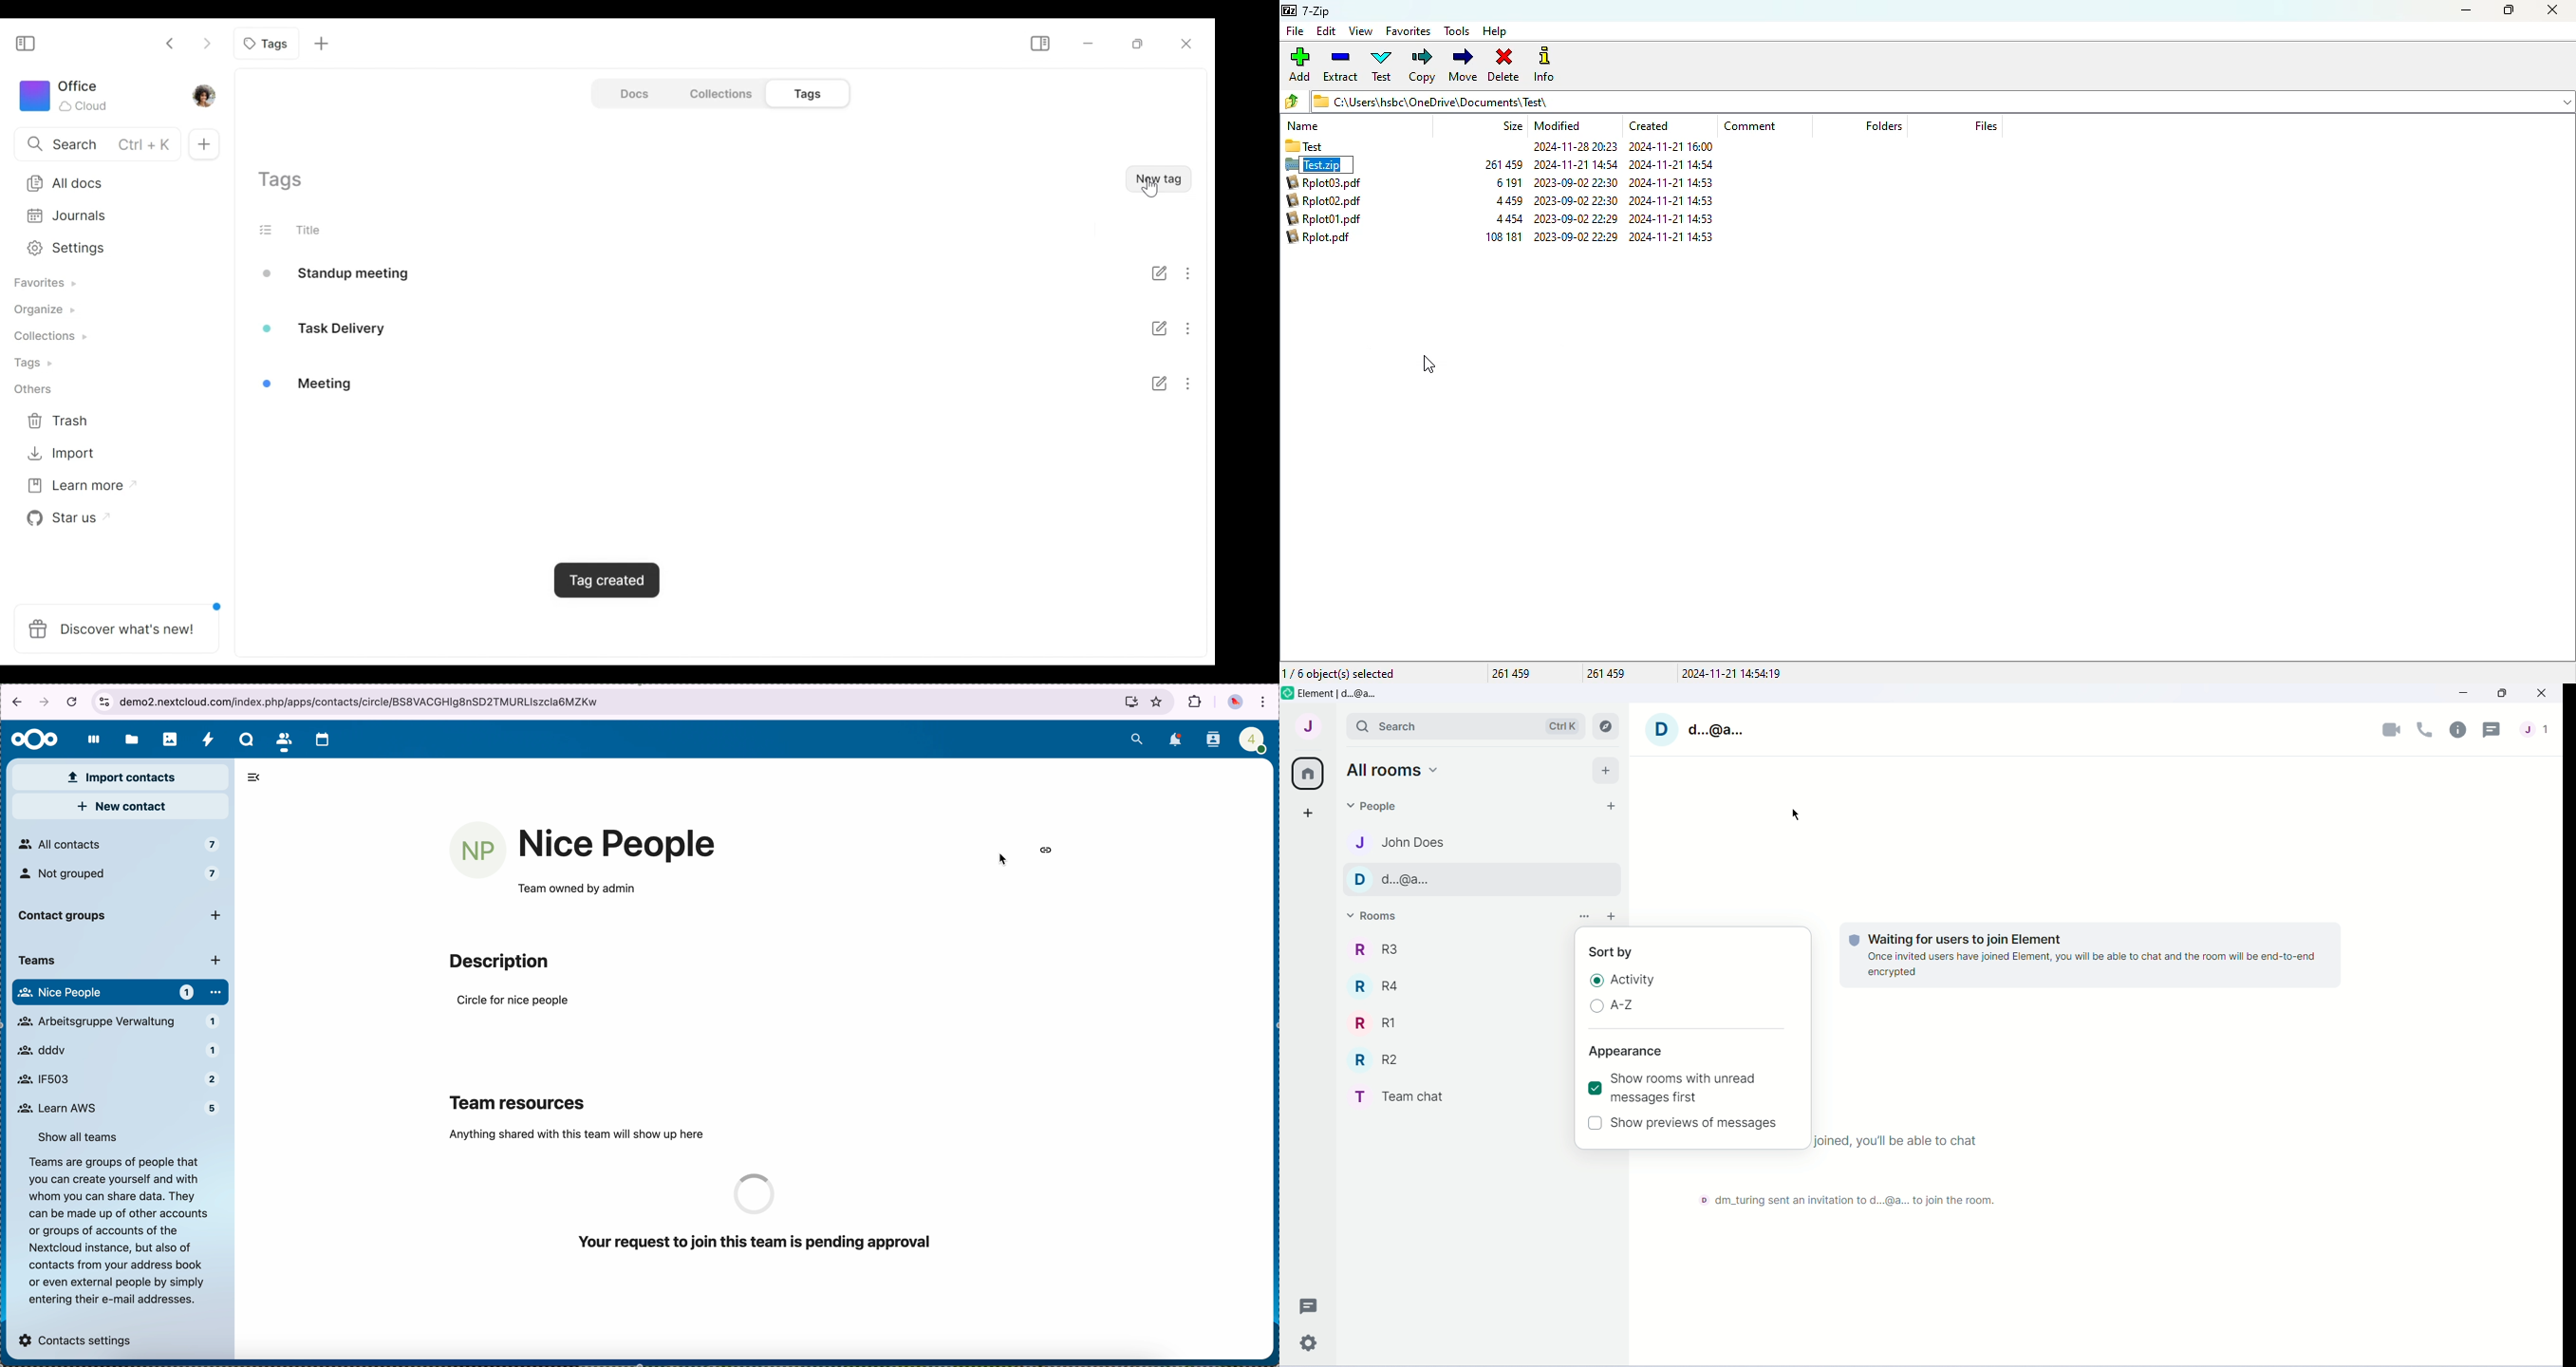 The height and width of the screenshot is (1372, 2576). I want to click on Room Name-r3, so click(1381, 950).